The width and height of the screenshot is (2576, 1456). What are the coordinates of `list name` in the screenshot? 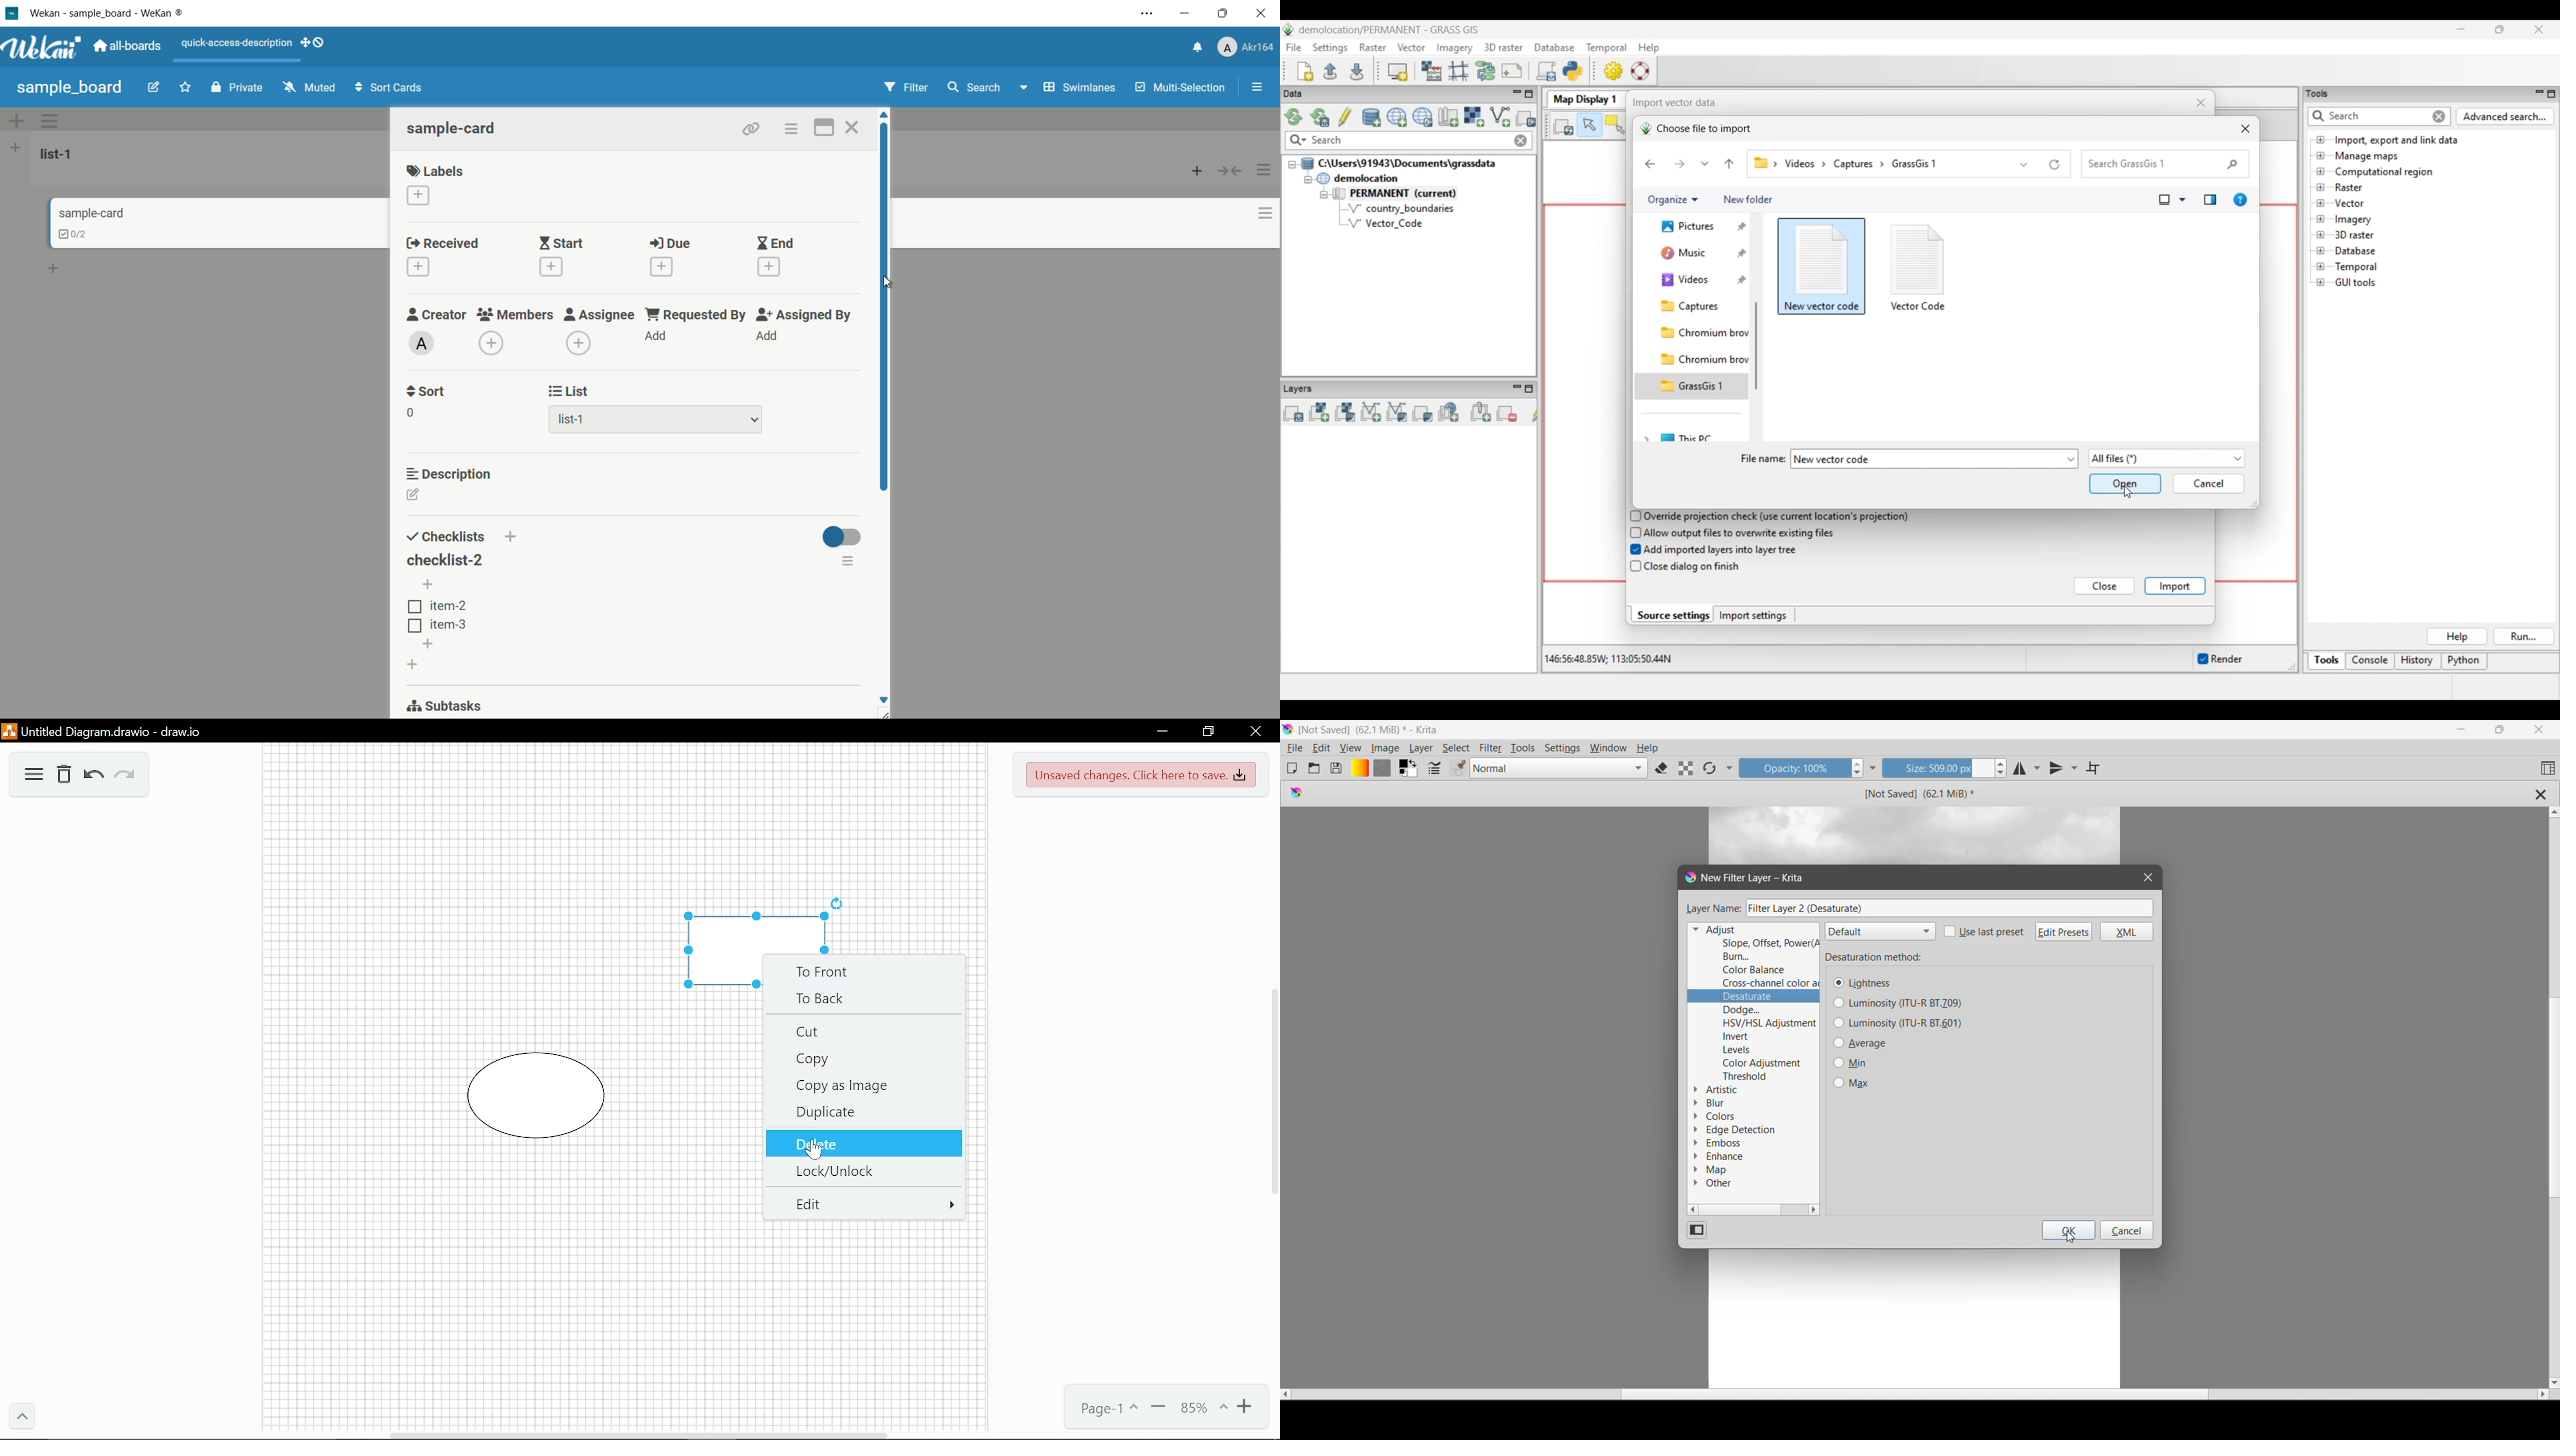 It's located at (59, 154).